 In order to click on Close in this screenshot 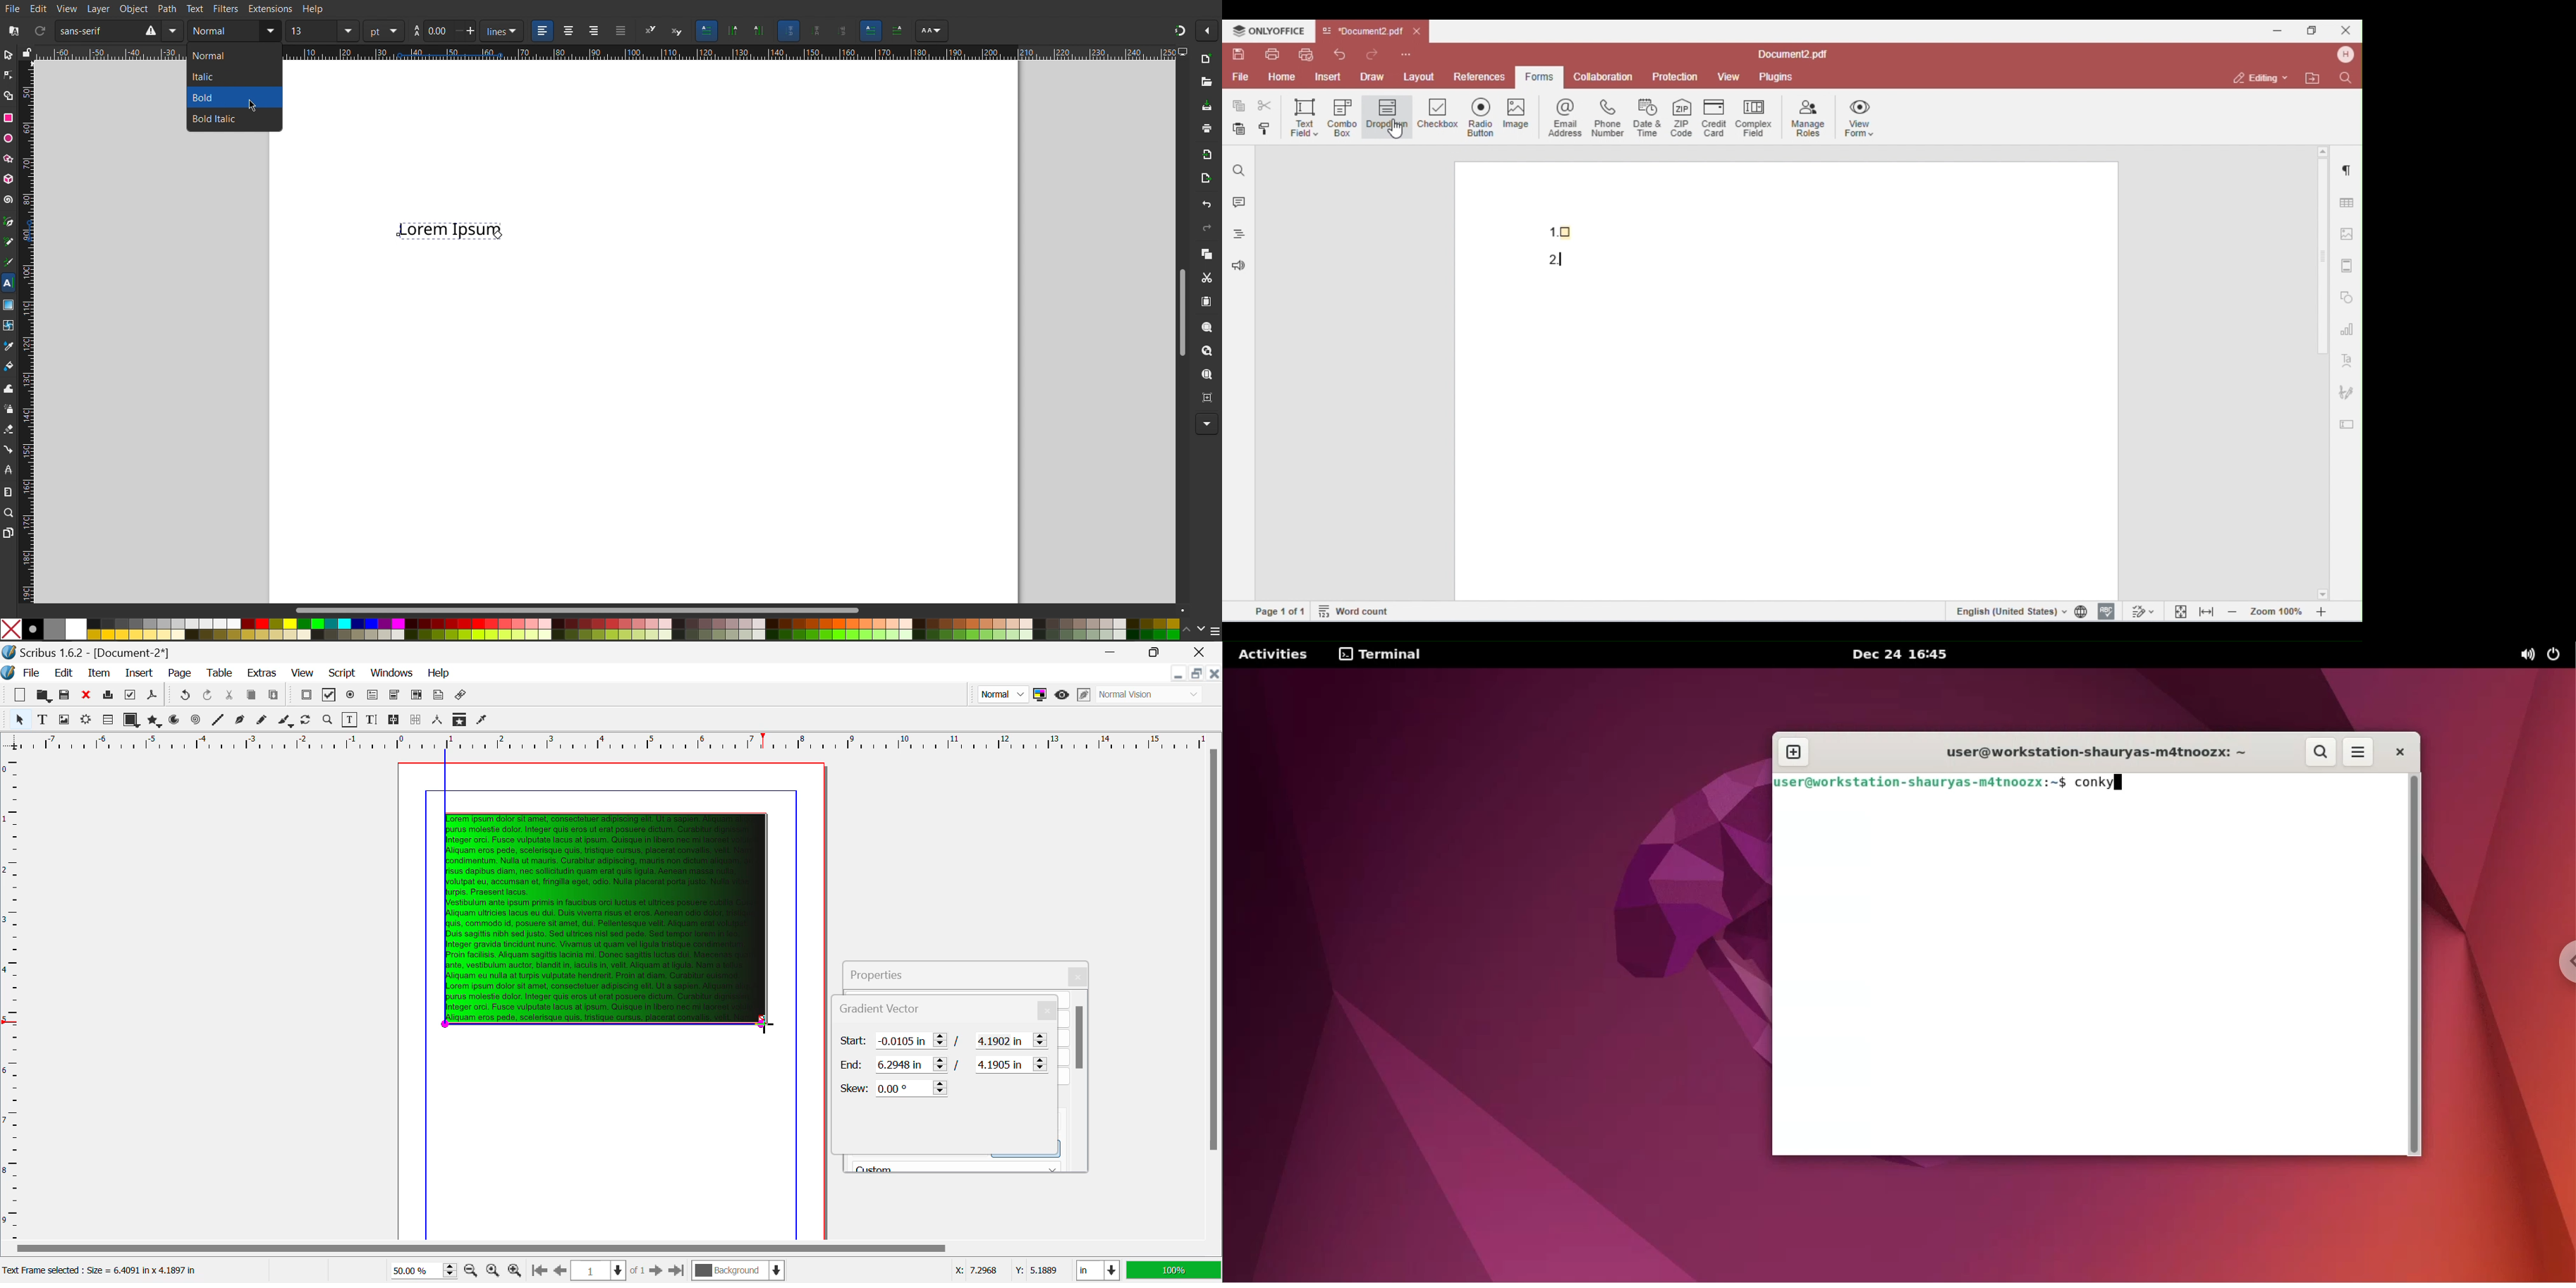, I will do `click(1215, 673)`.